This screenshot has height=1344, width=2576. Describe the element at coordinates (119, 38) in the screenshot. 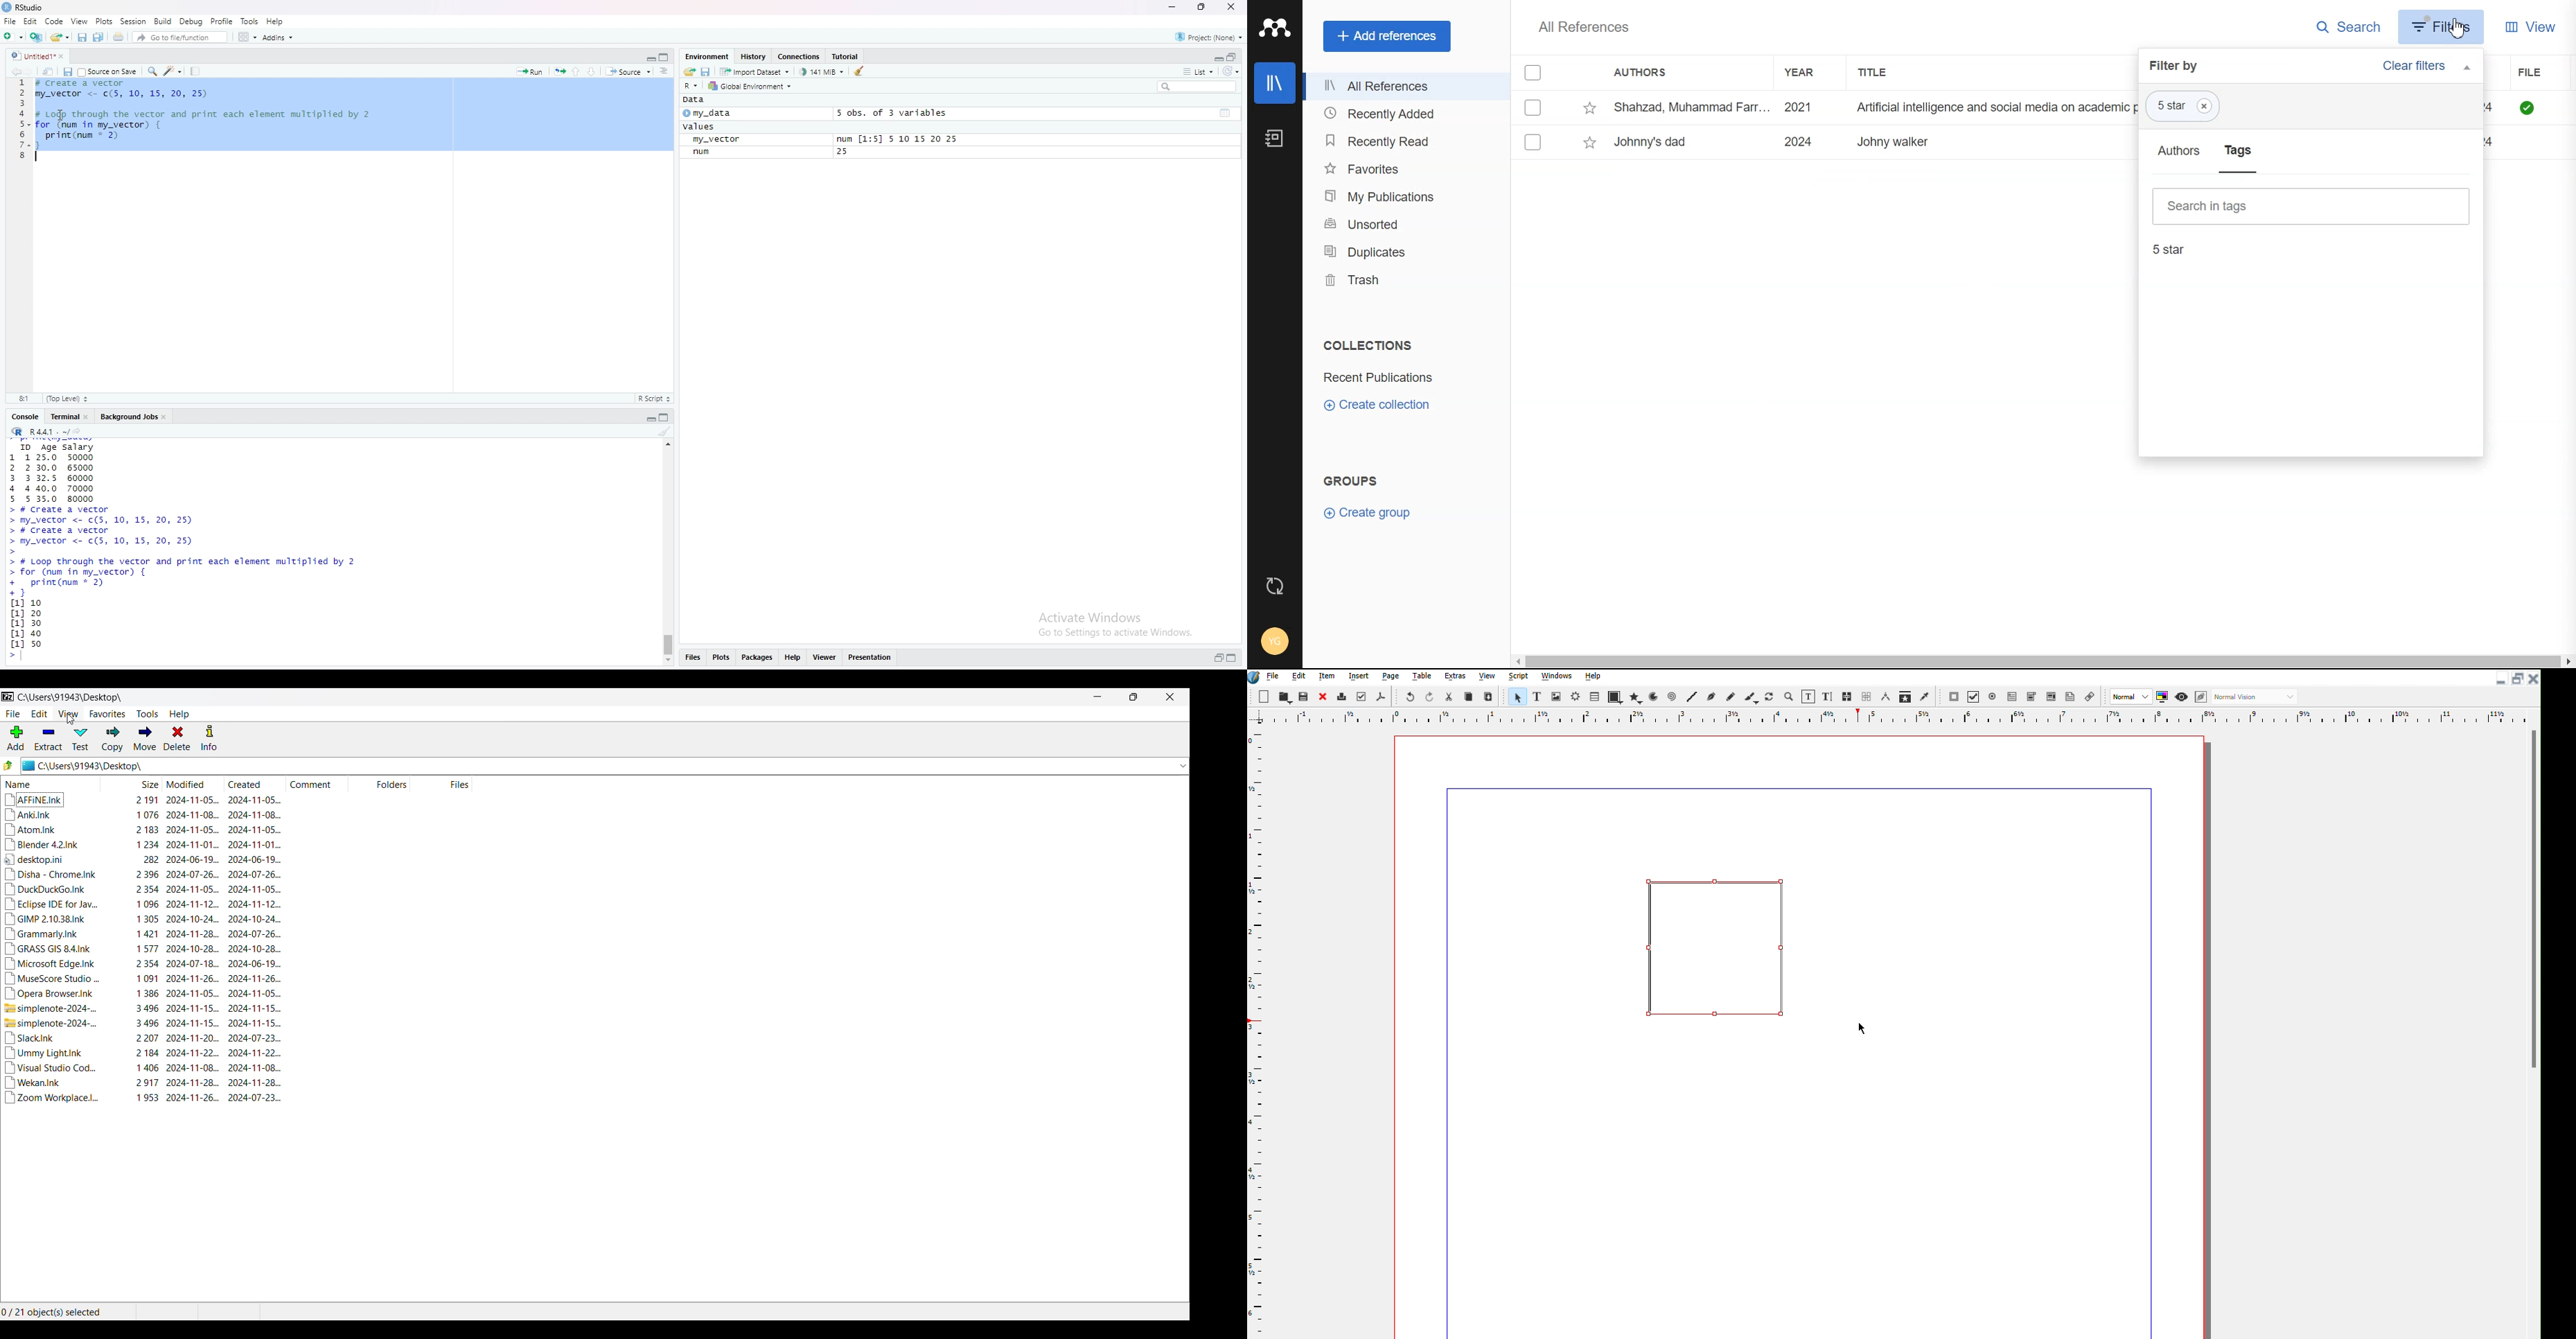

I see `print current file` at that location.